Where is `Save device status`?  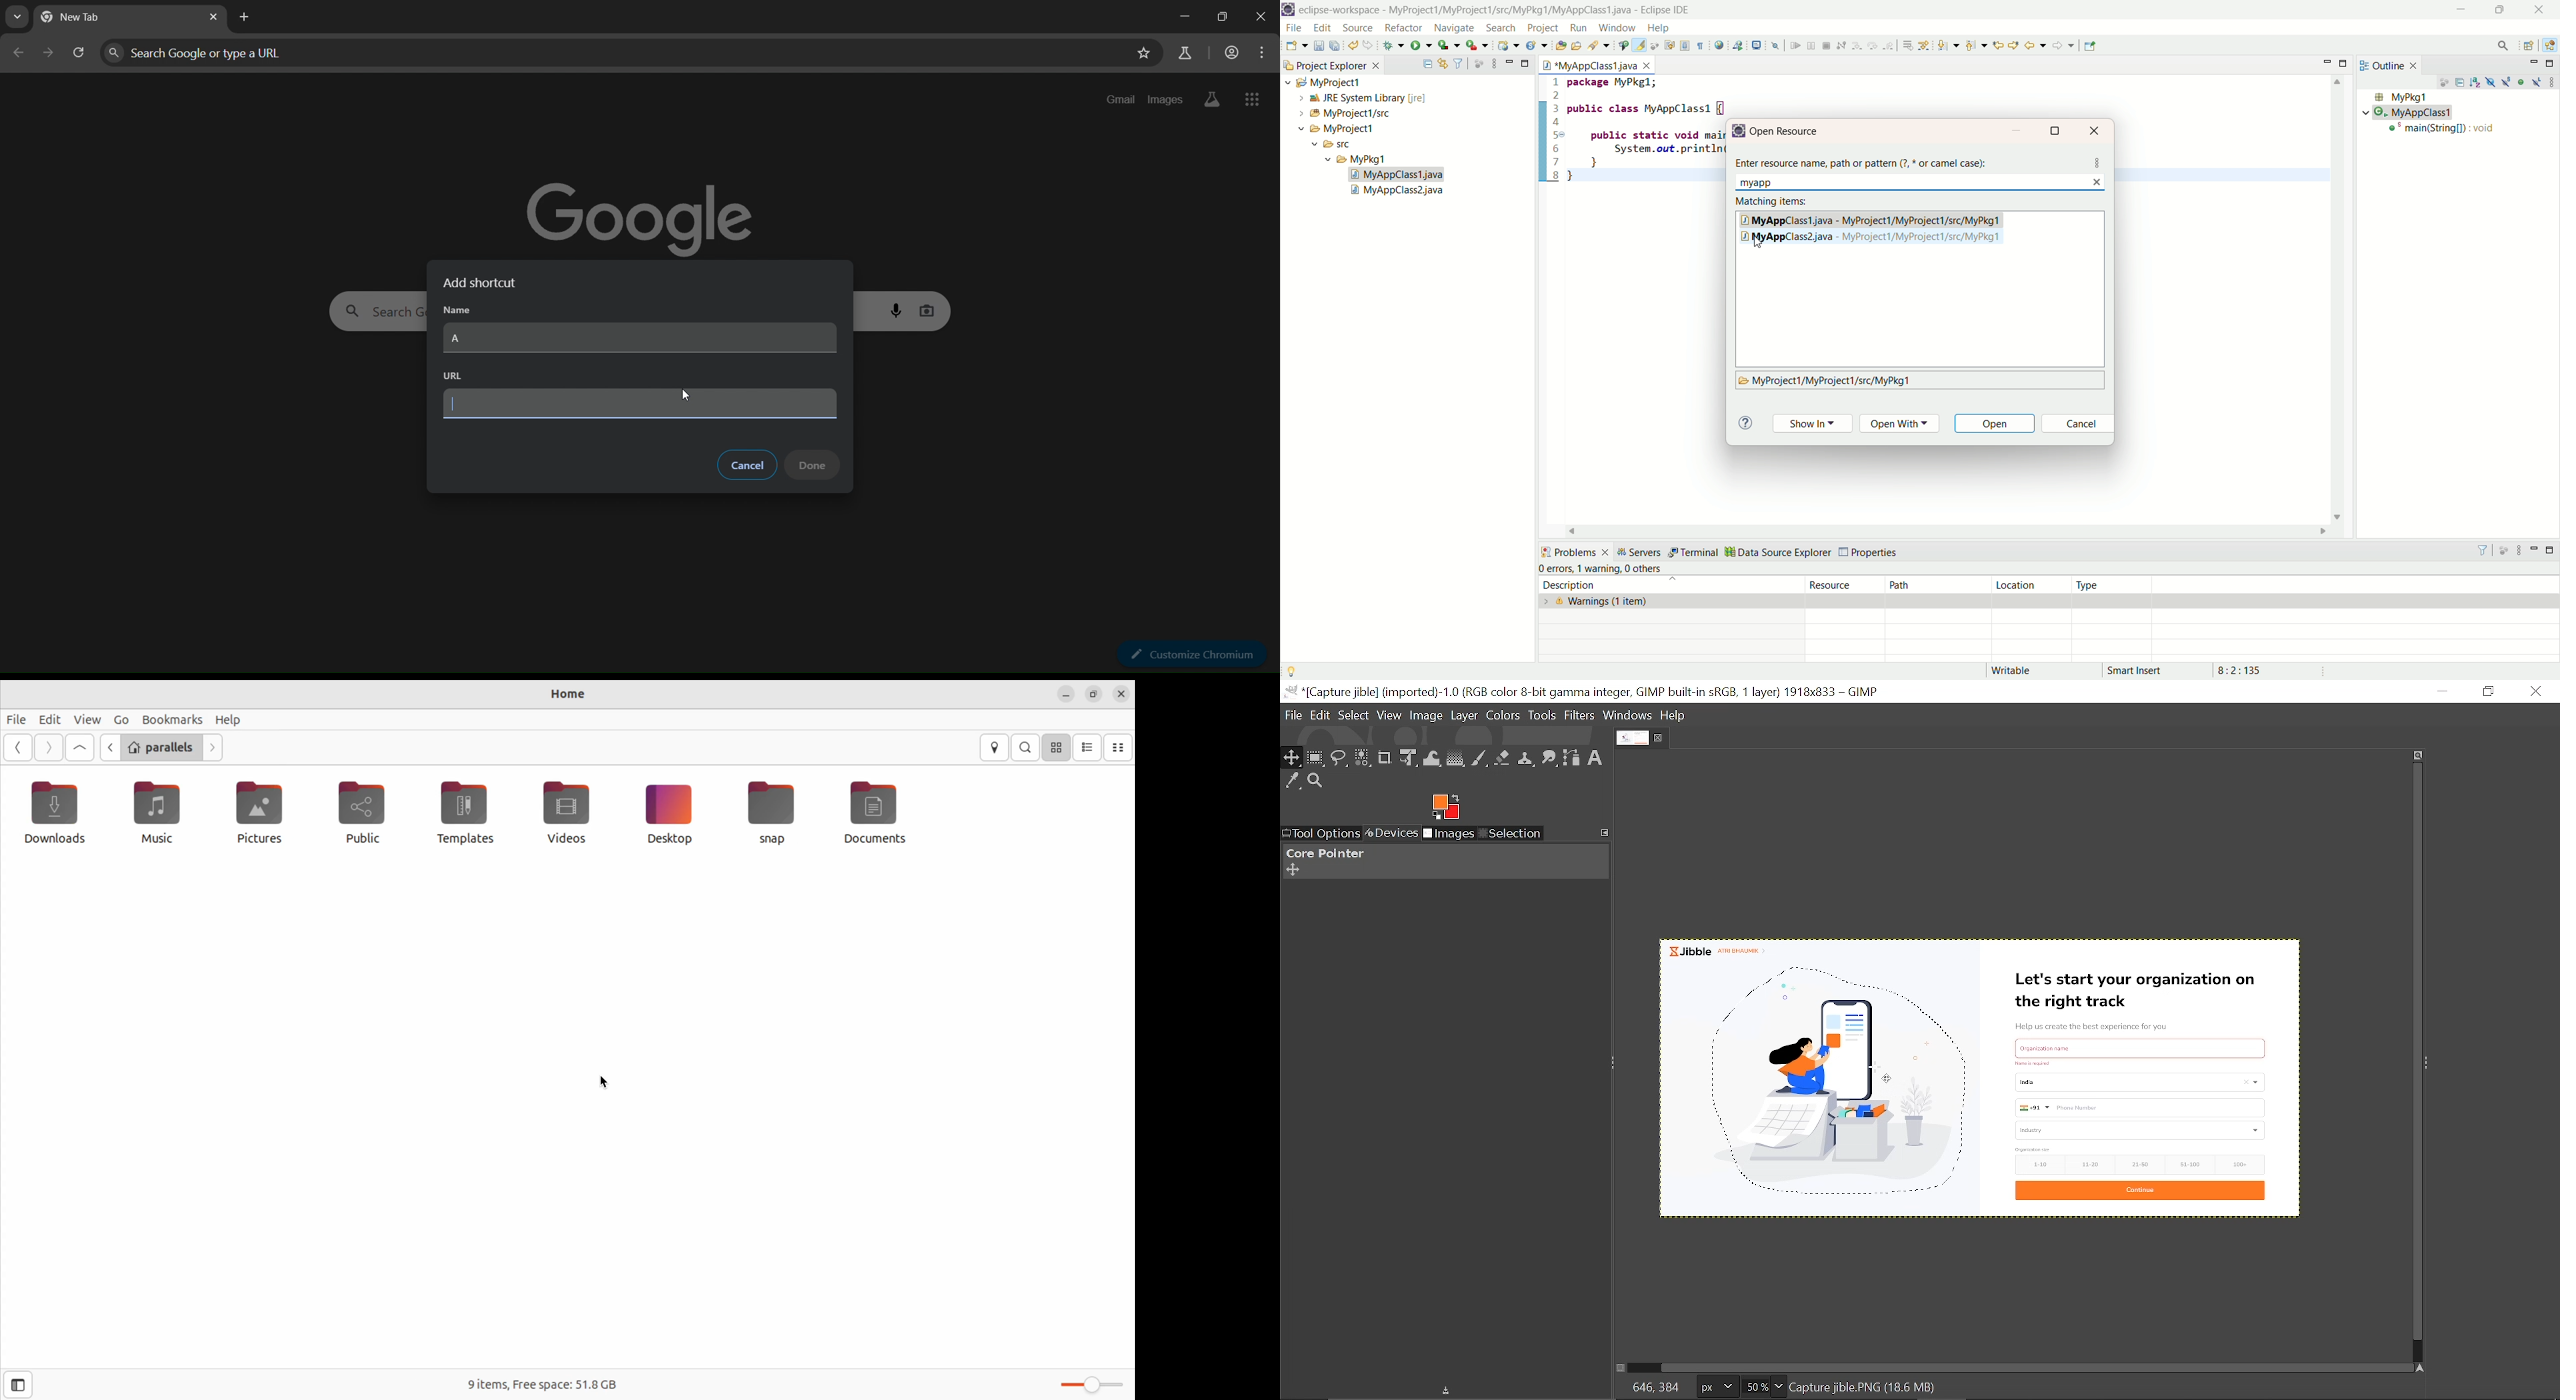
Save device status is located at coordinates (1450, 1392).